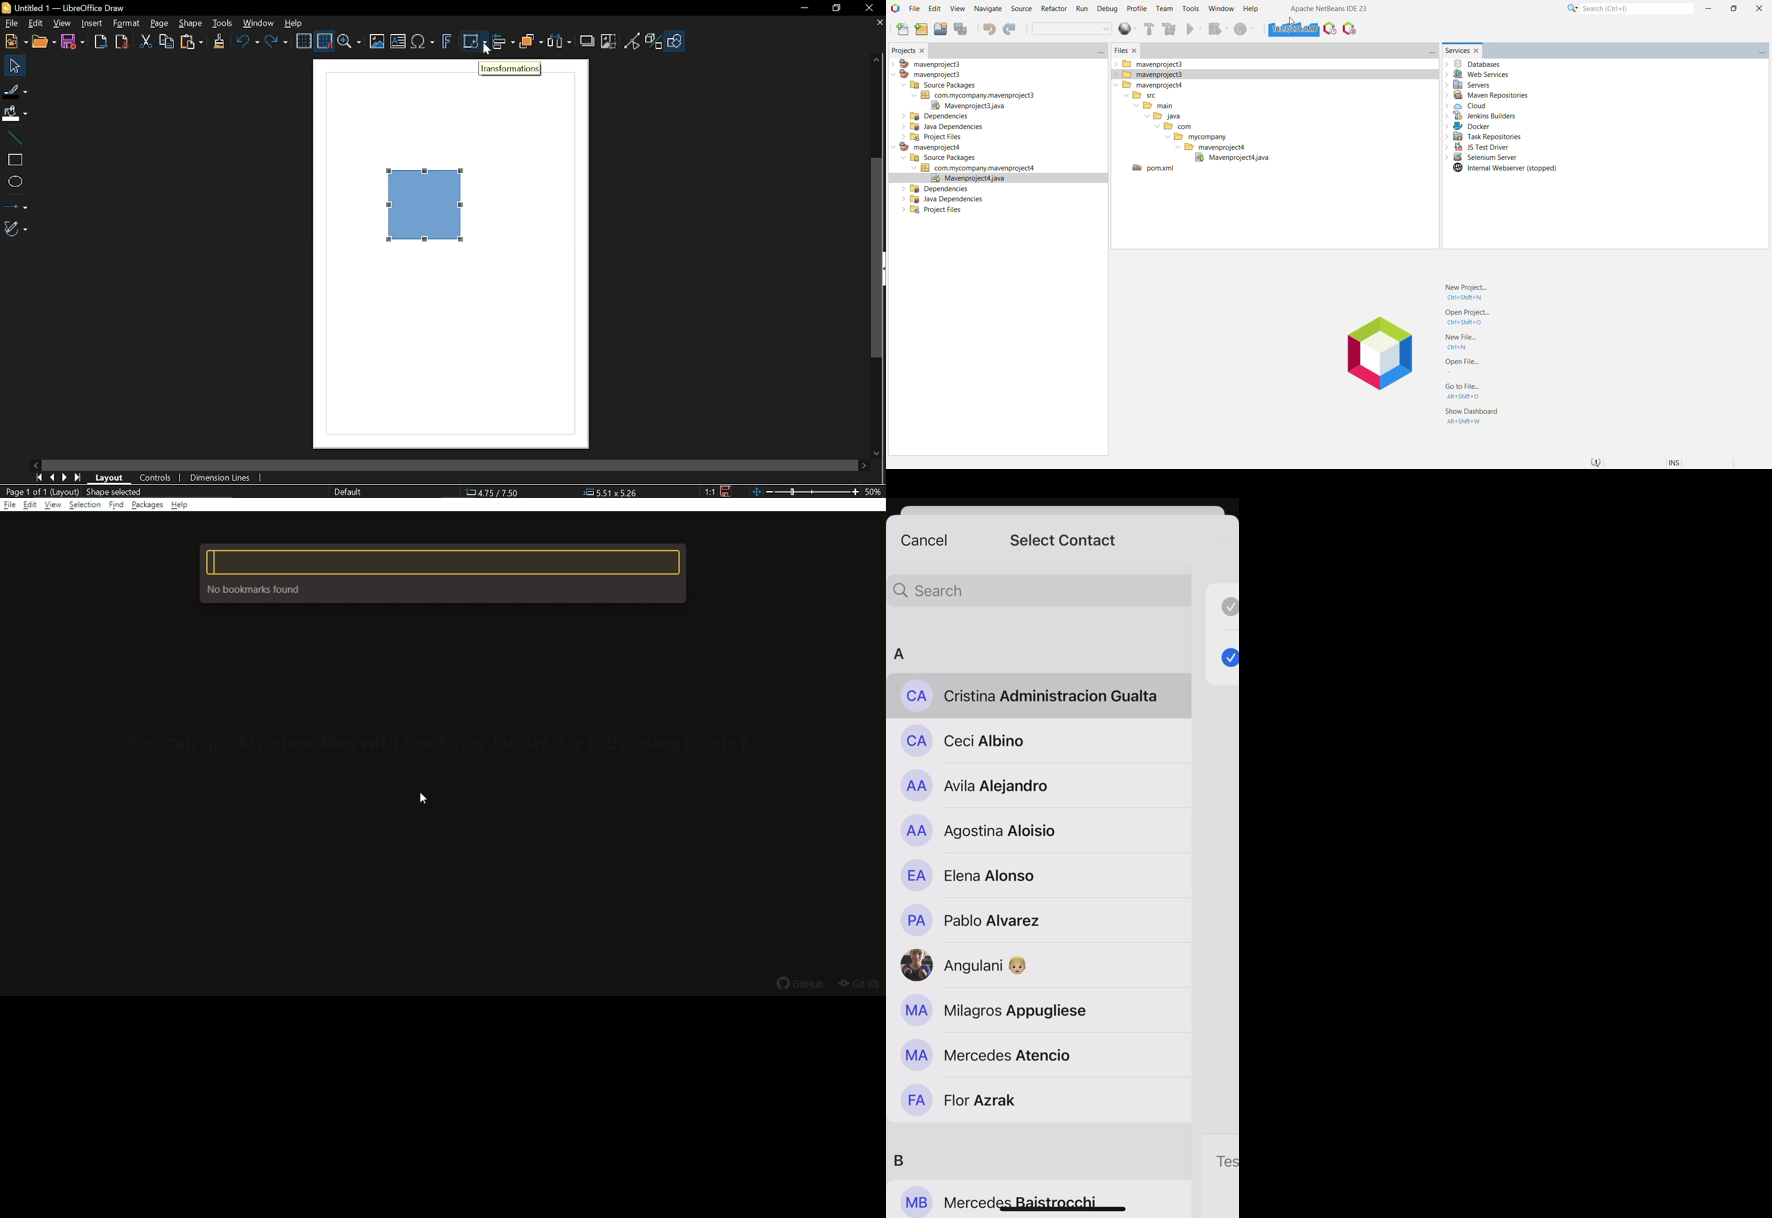  What do you see at coordinates (155, 478) in the screenshot?
I see `Controls` at bounding box center [155, 478].